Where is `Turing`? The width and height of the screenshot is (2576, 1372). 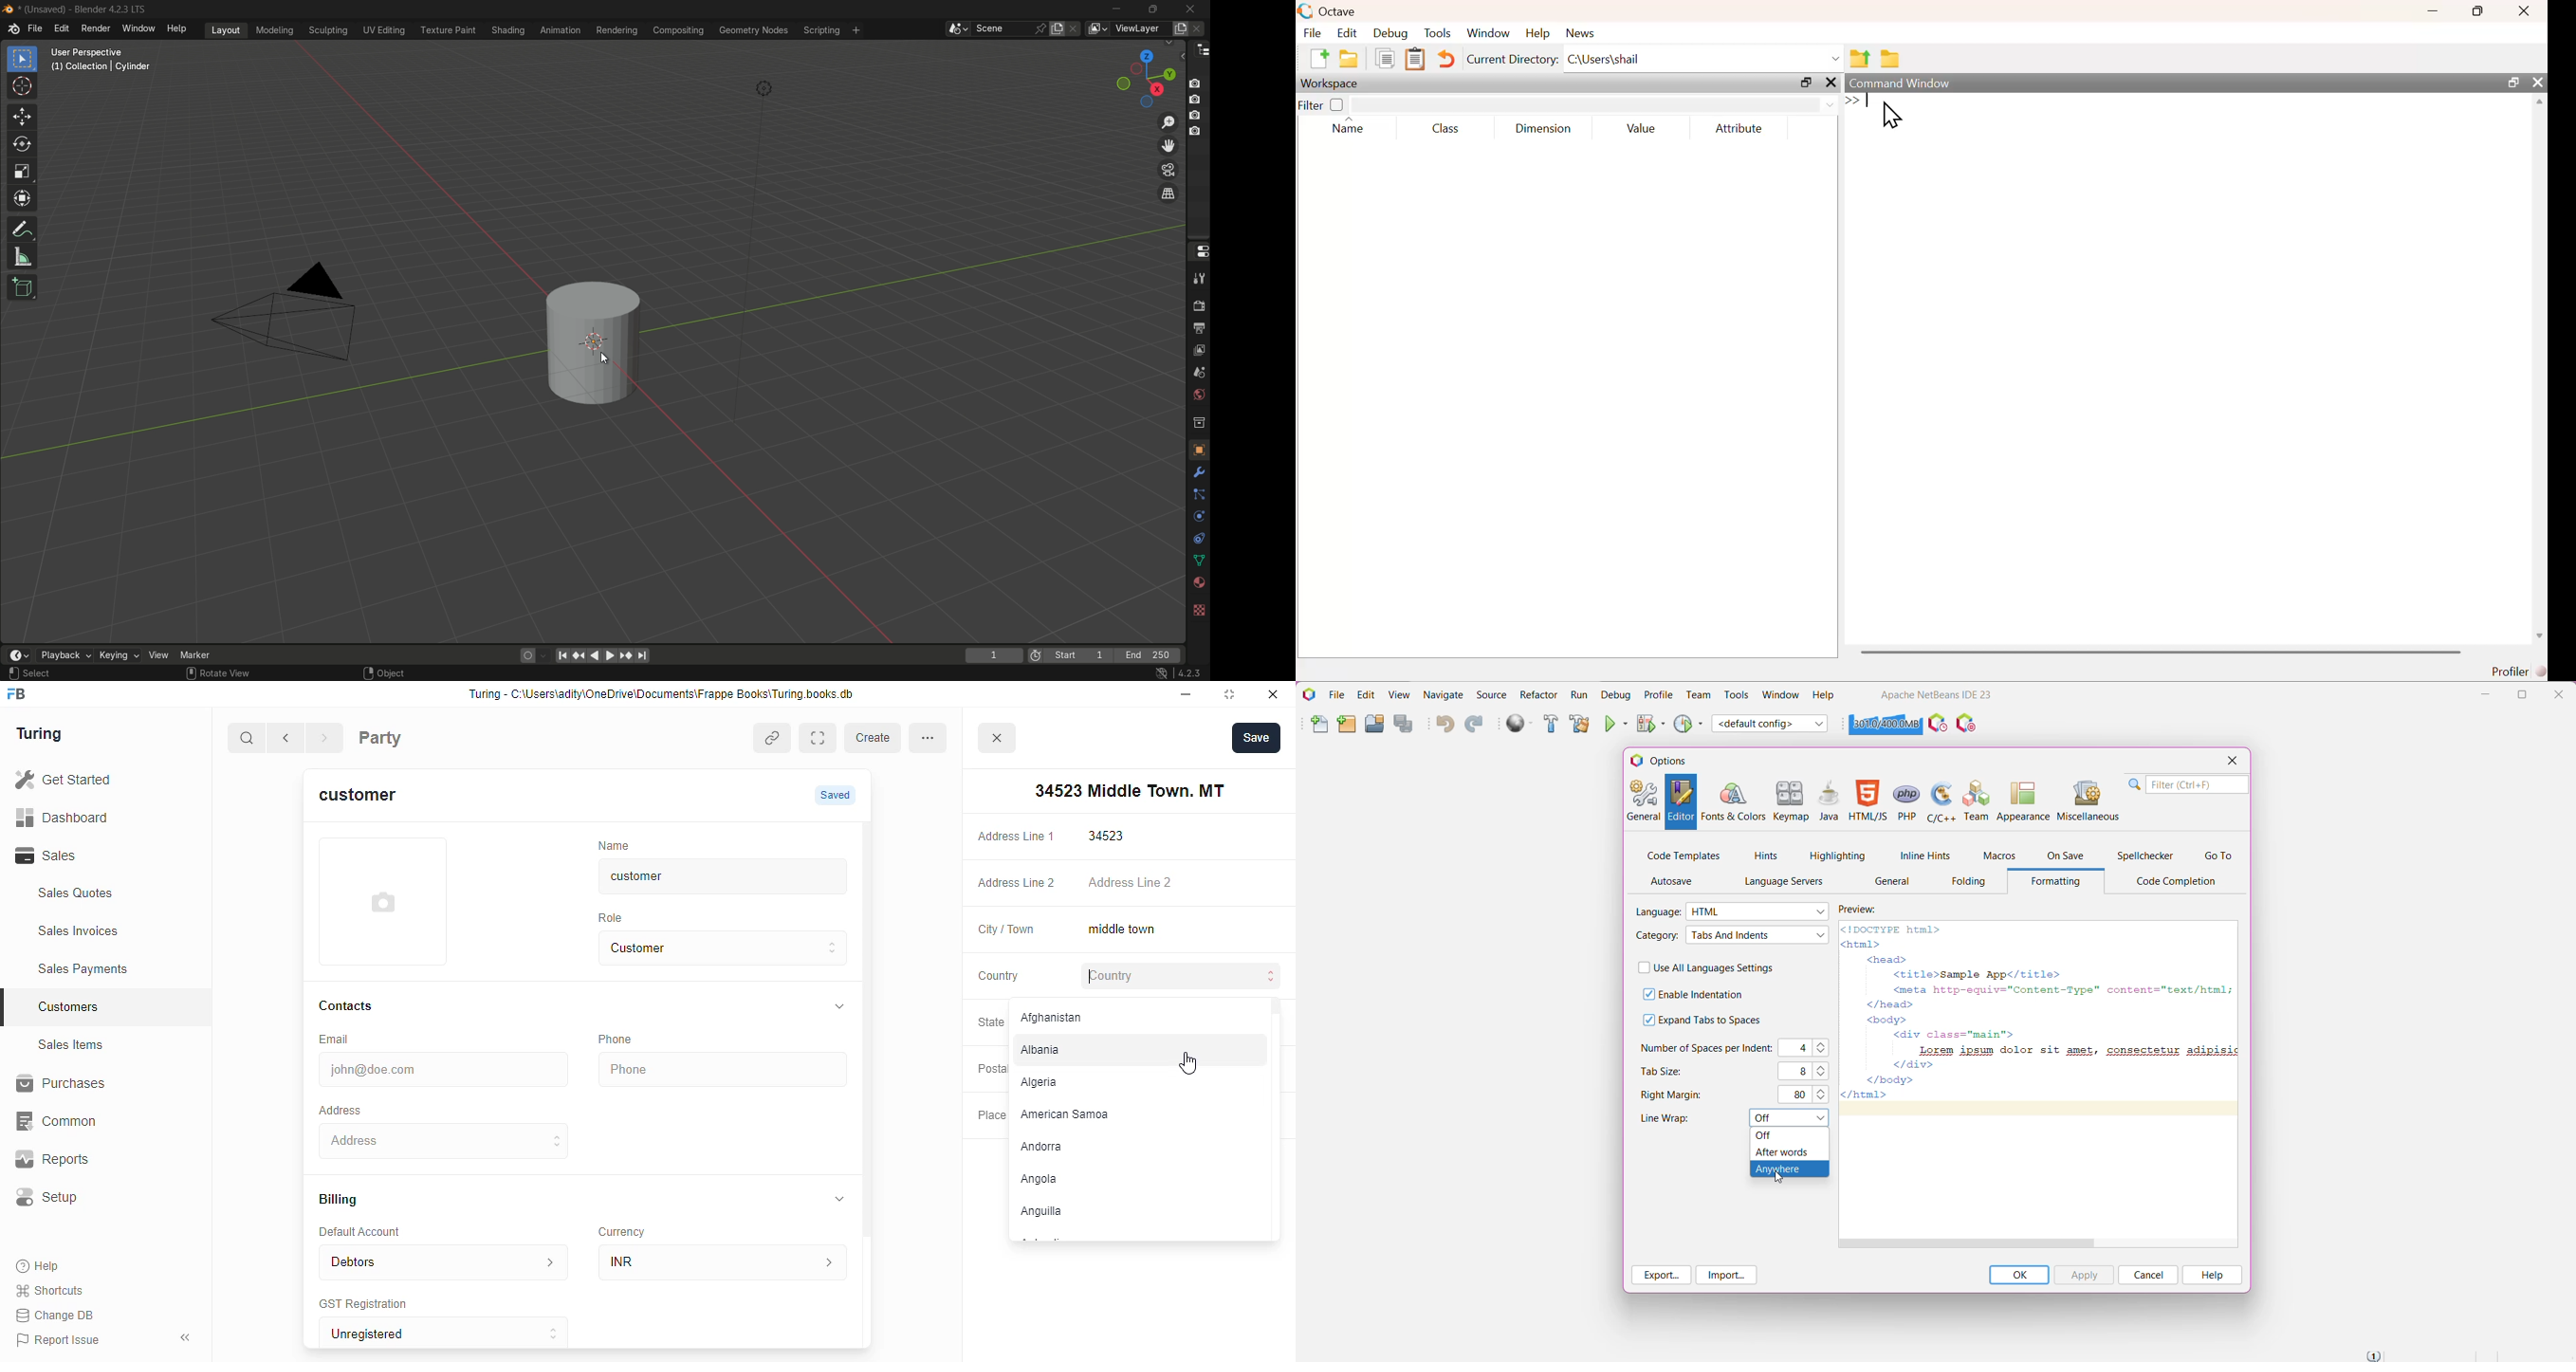
Turing is located at coordinates (44, 735).